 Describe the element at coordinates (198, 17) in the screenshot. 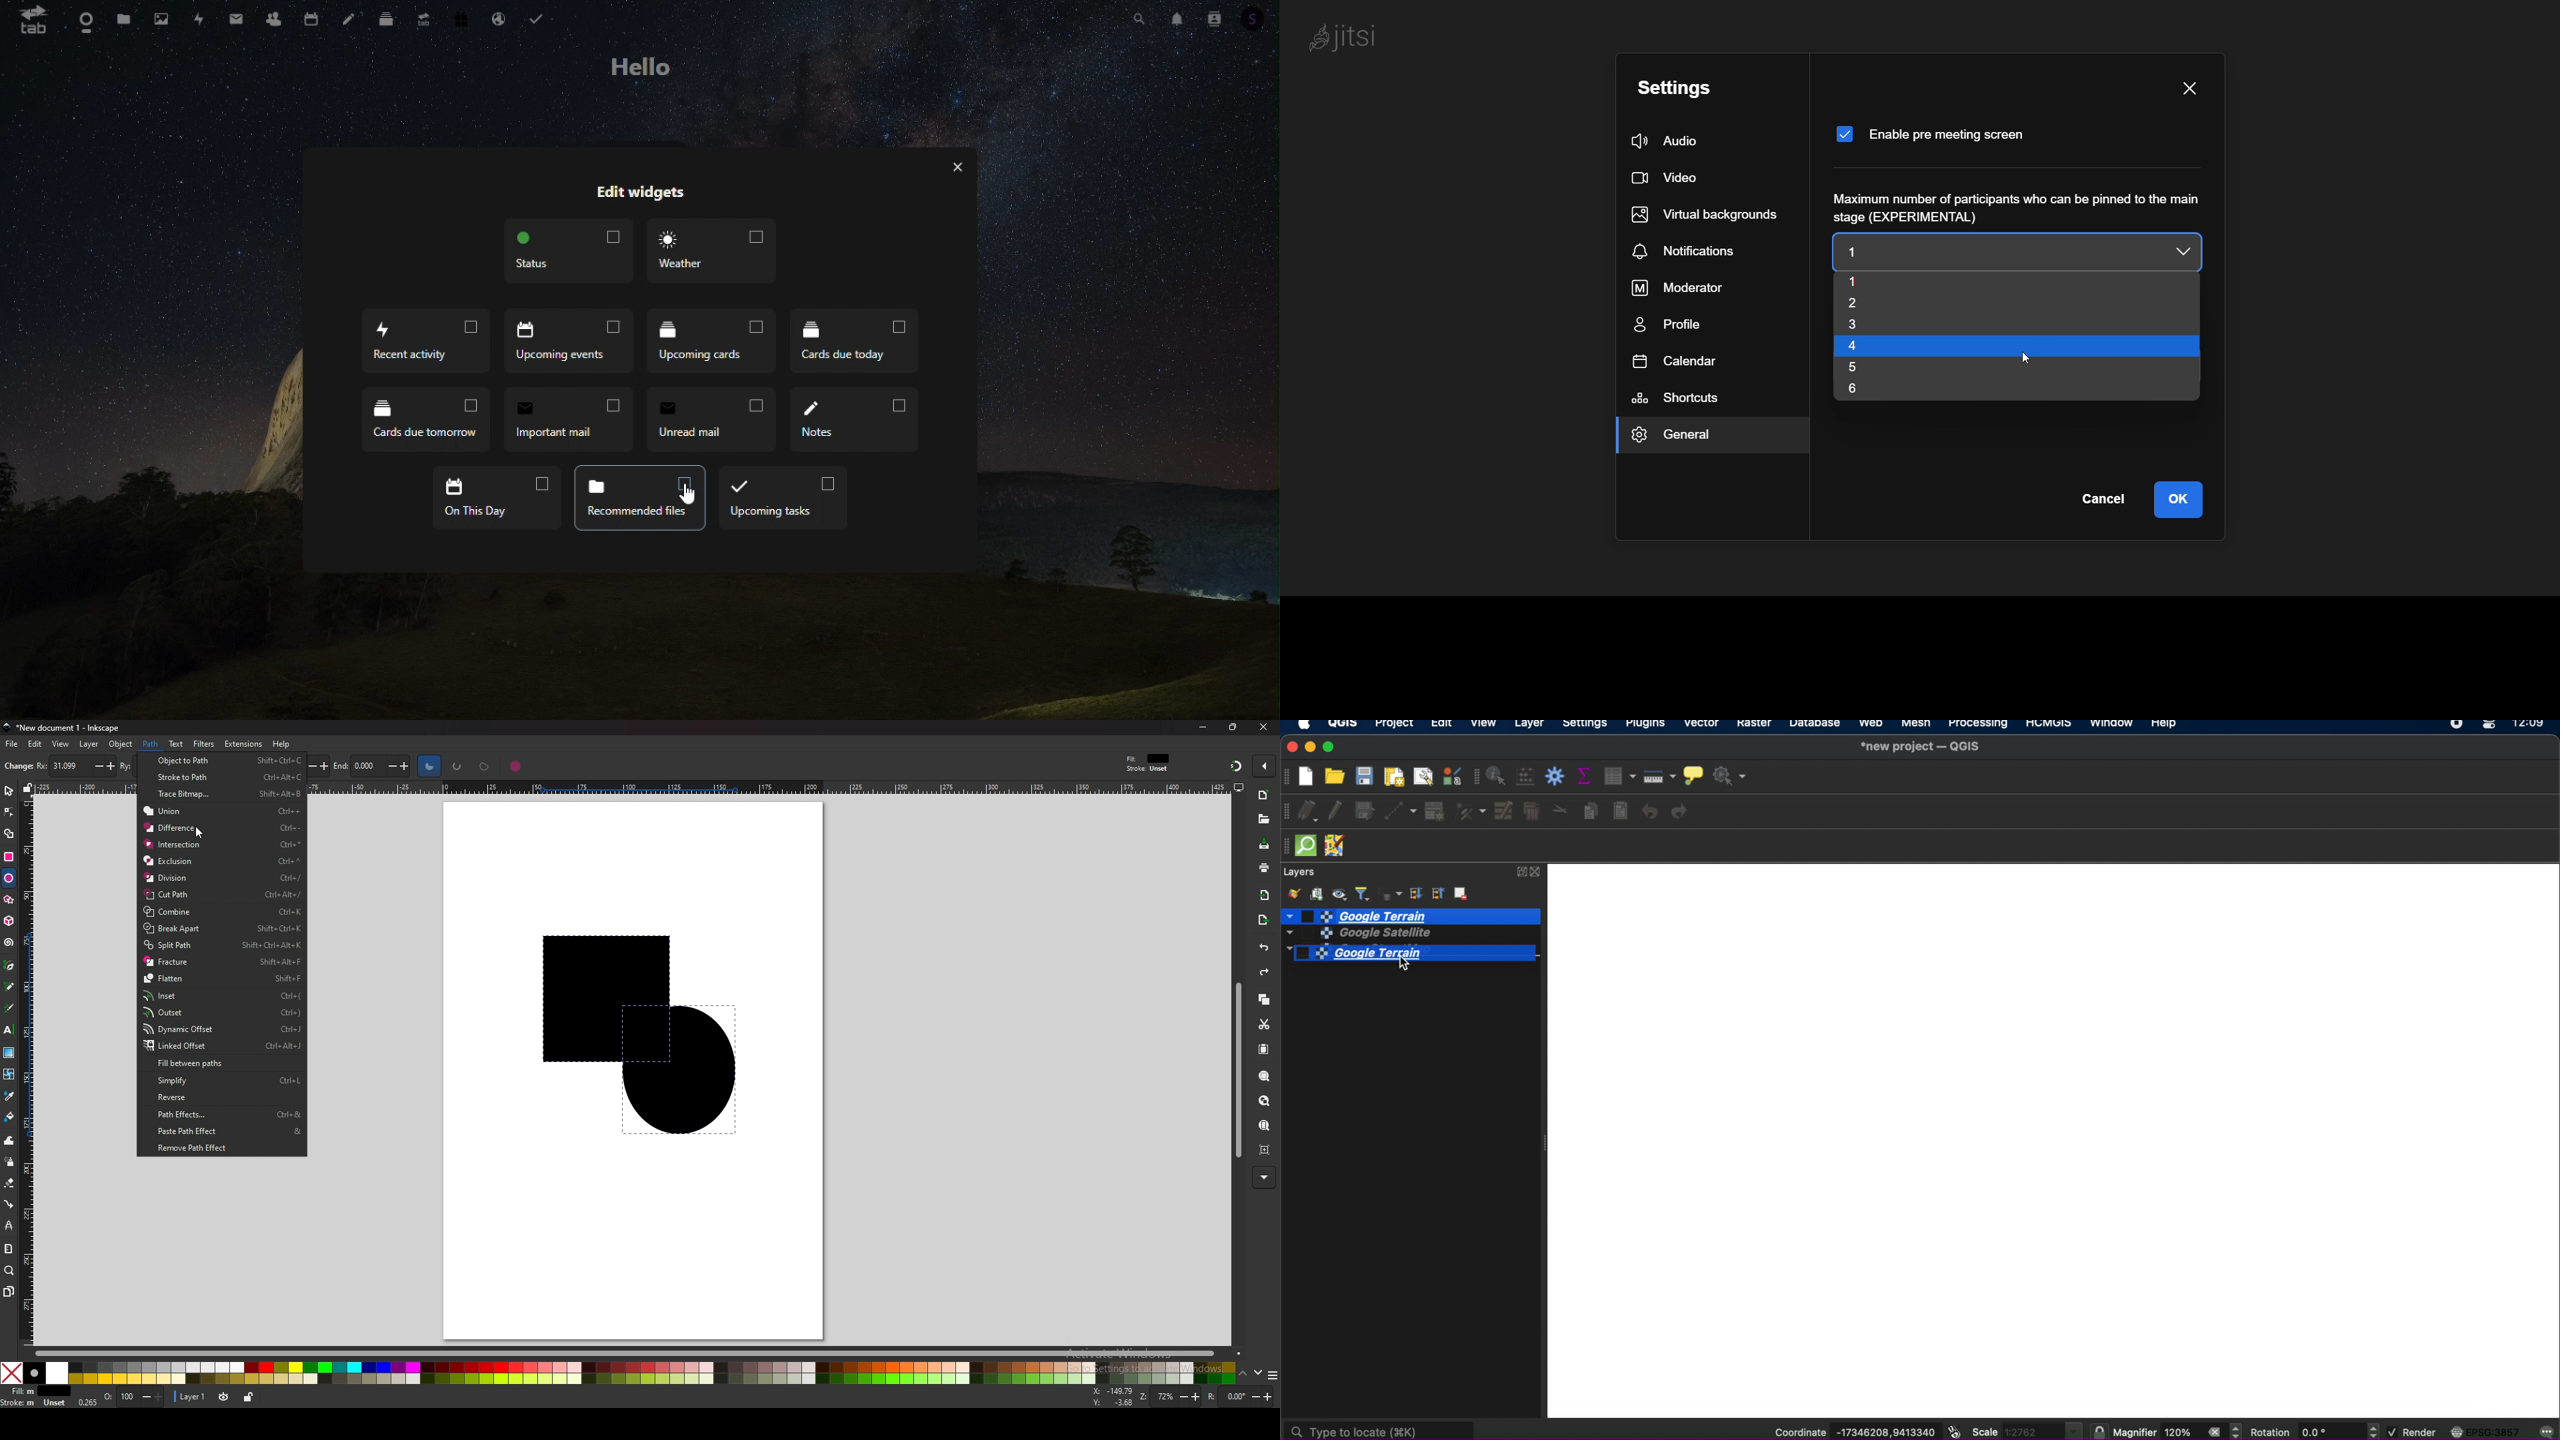

I see `activity` at that location.